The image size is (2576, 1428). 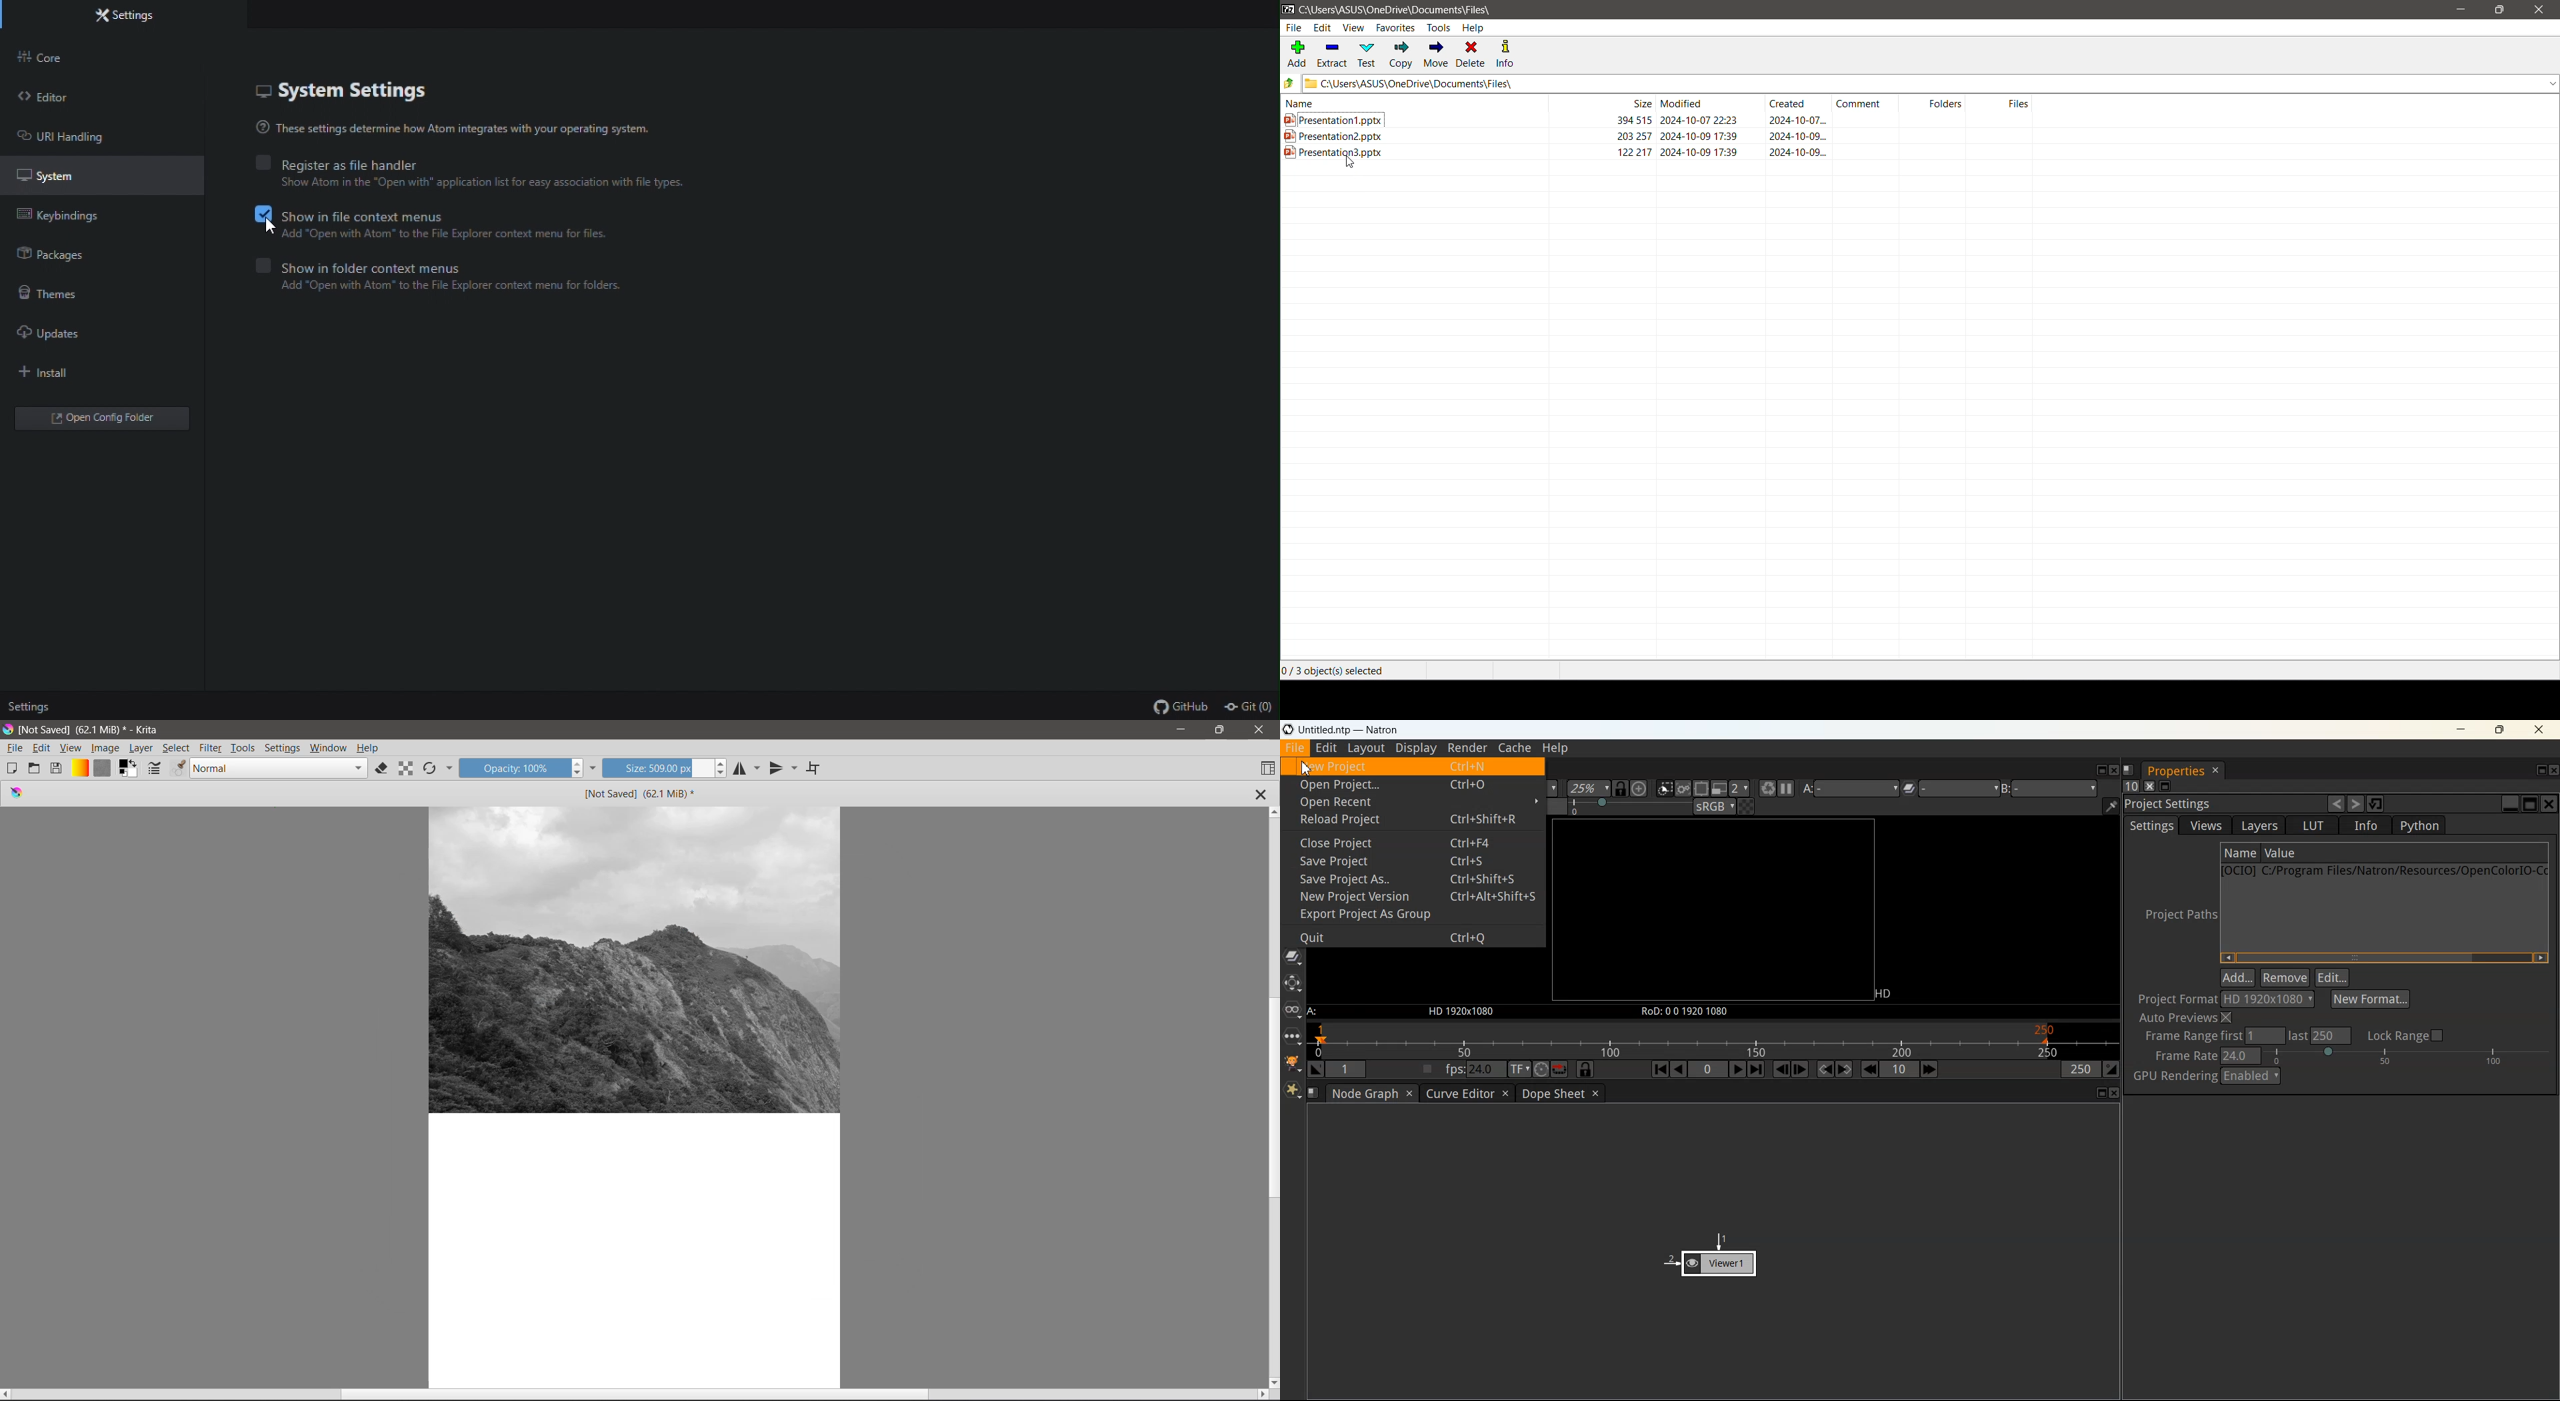 What do you see at coordinates (283, 747) in the screenshot?
I see `Settings` at bounding box center [283, 747].